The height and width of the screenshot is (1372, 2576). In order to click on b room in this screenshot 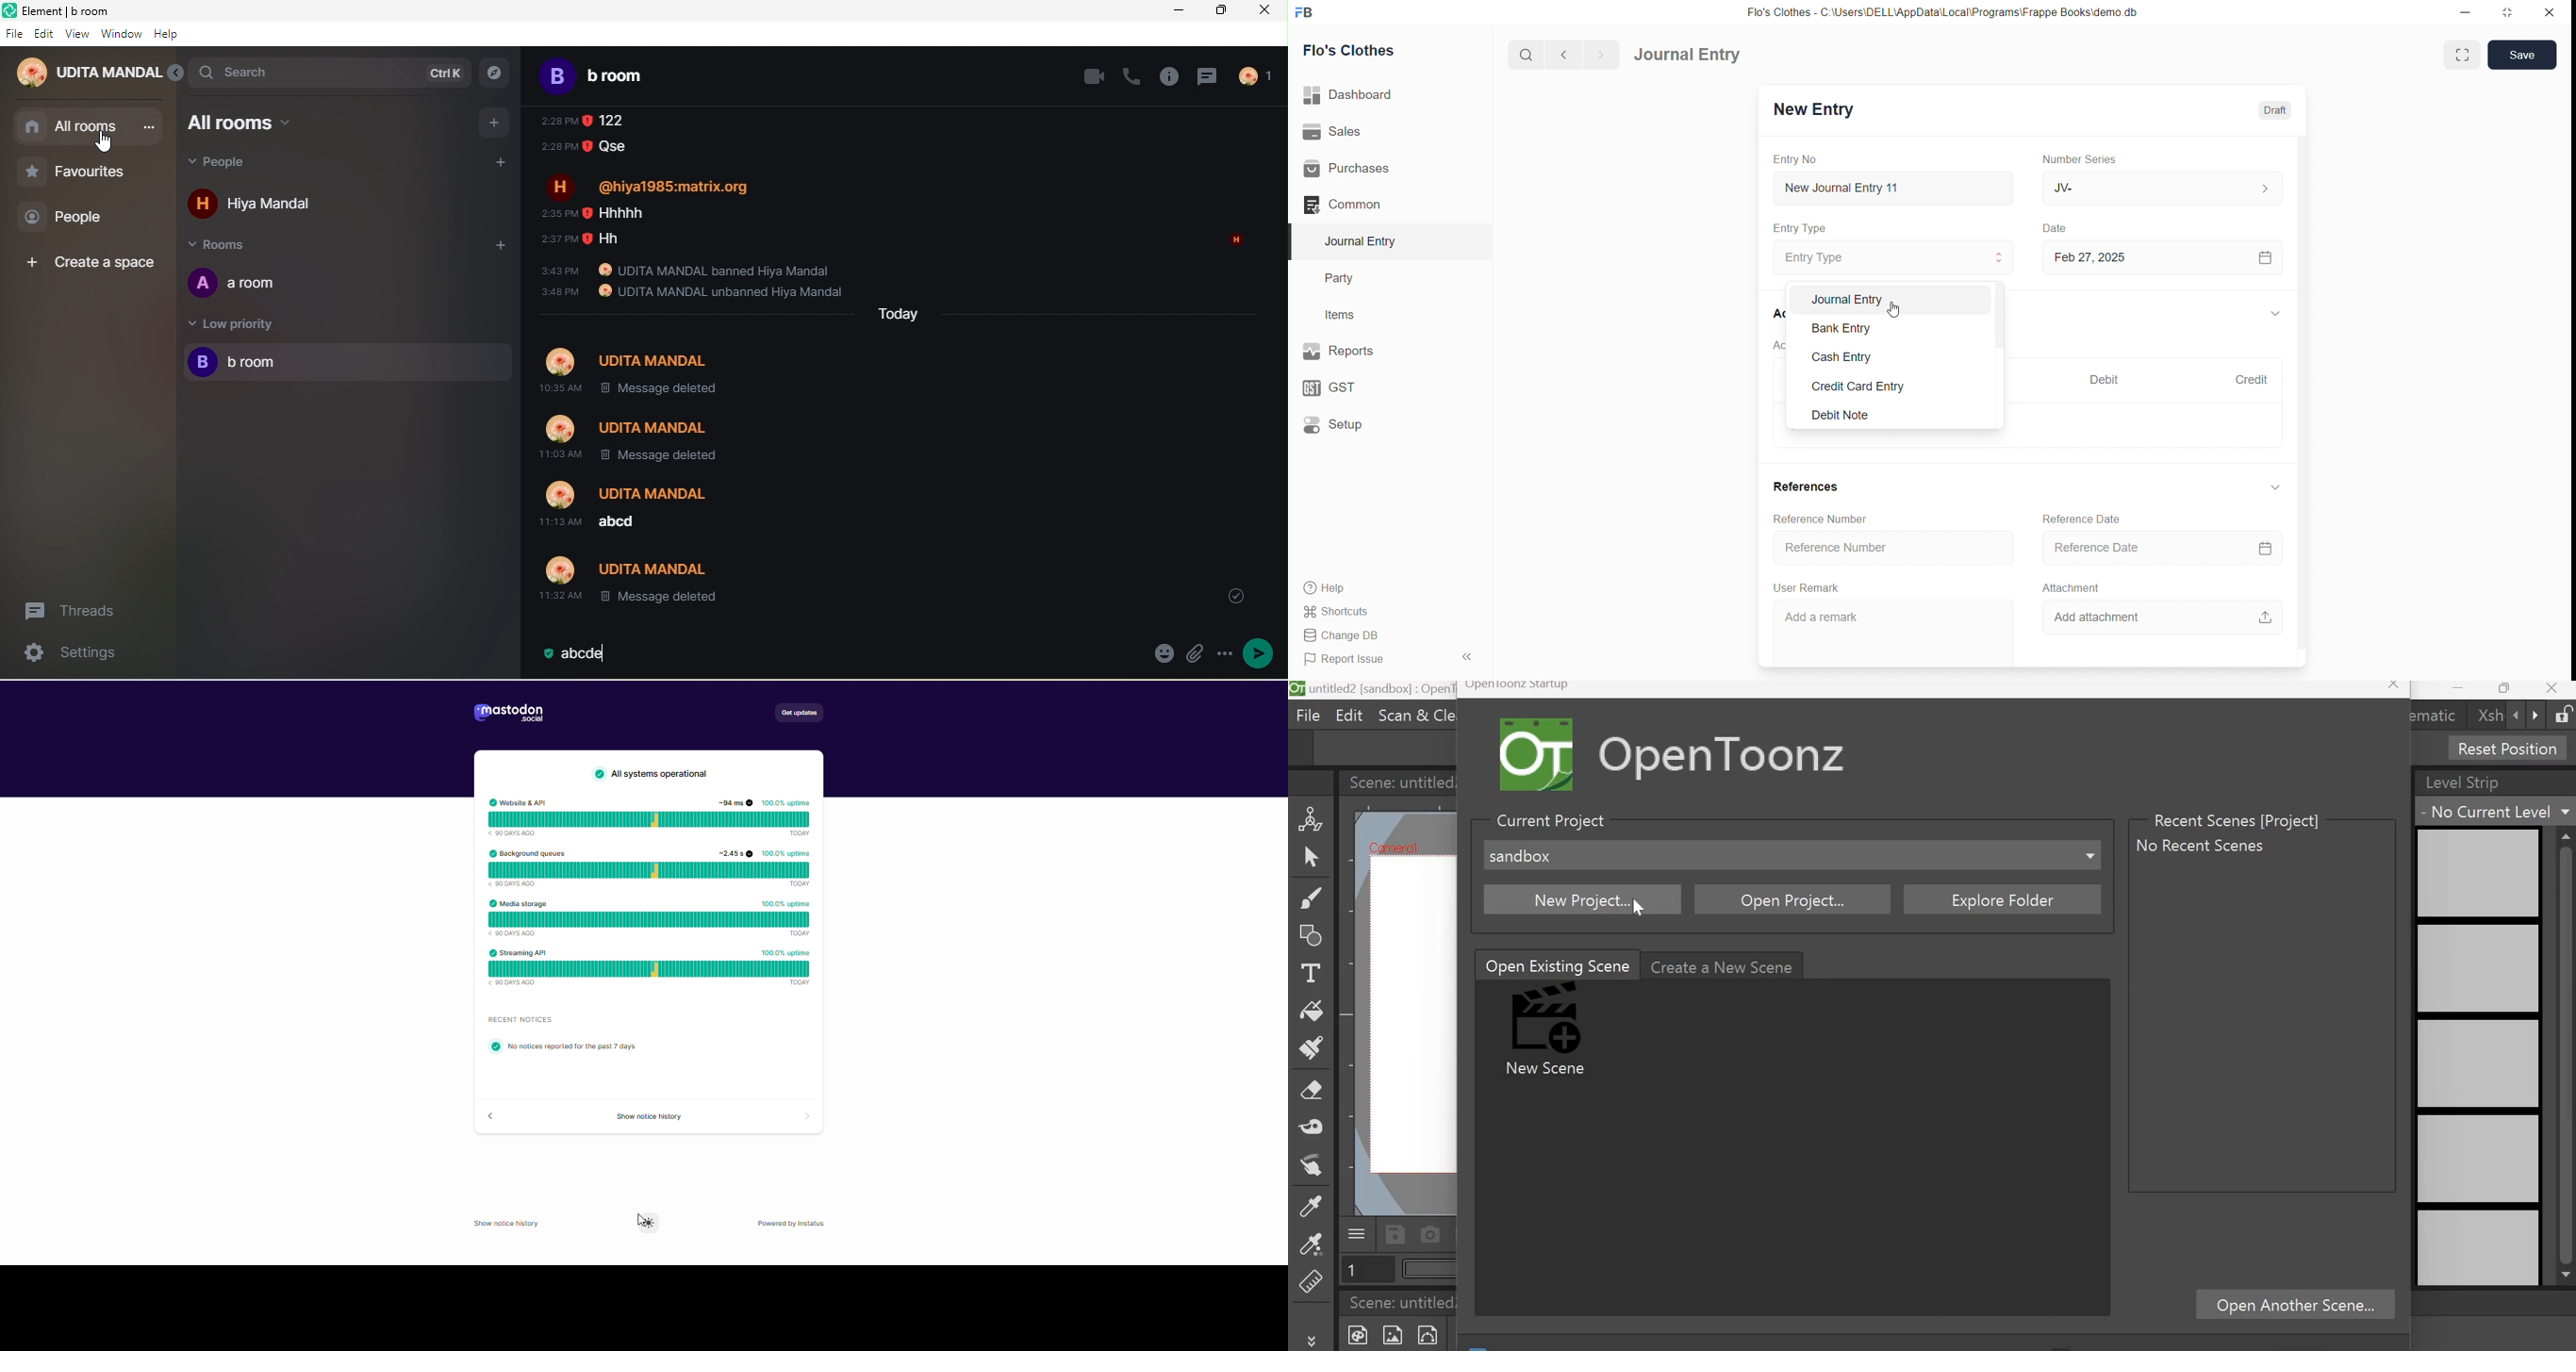, I will do `click(611, 78)`.